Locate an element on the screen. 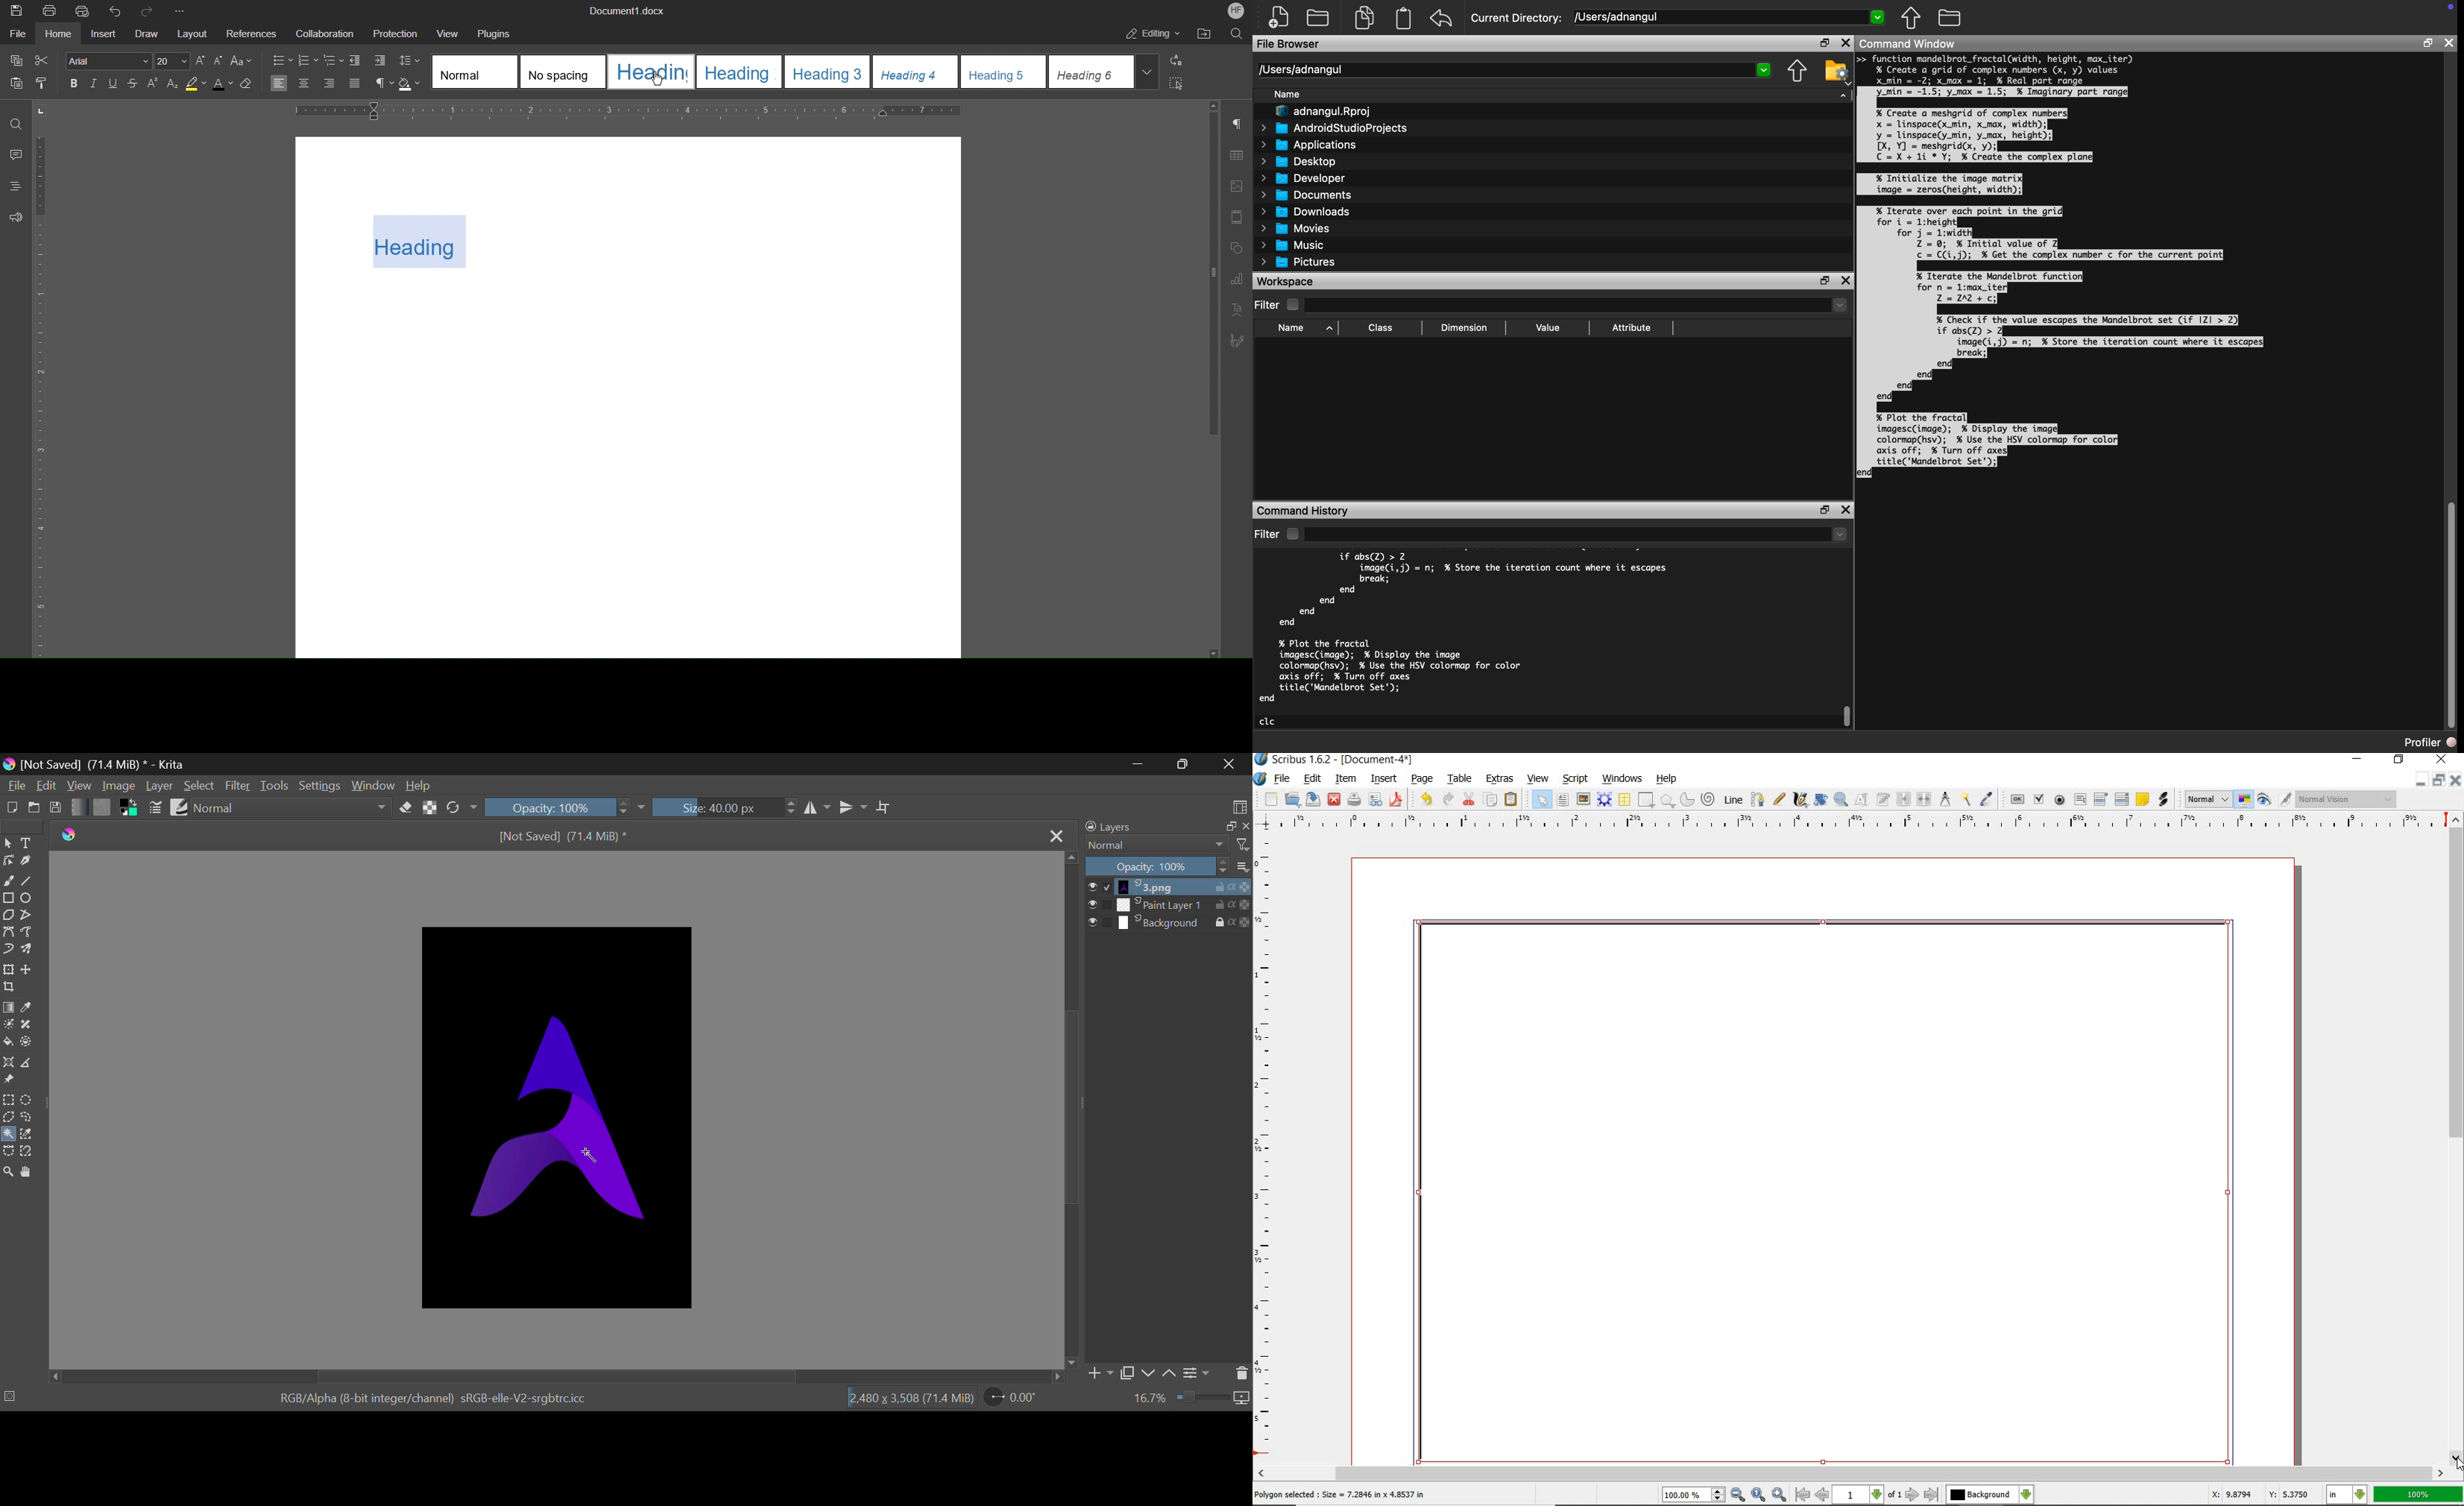 This screenshot has width=2464, height=1512. 100% is located at coordinates (2418, 1494).